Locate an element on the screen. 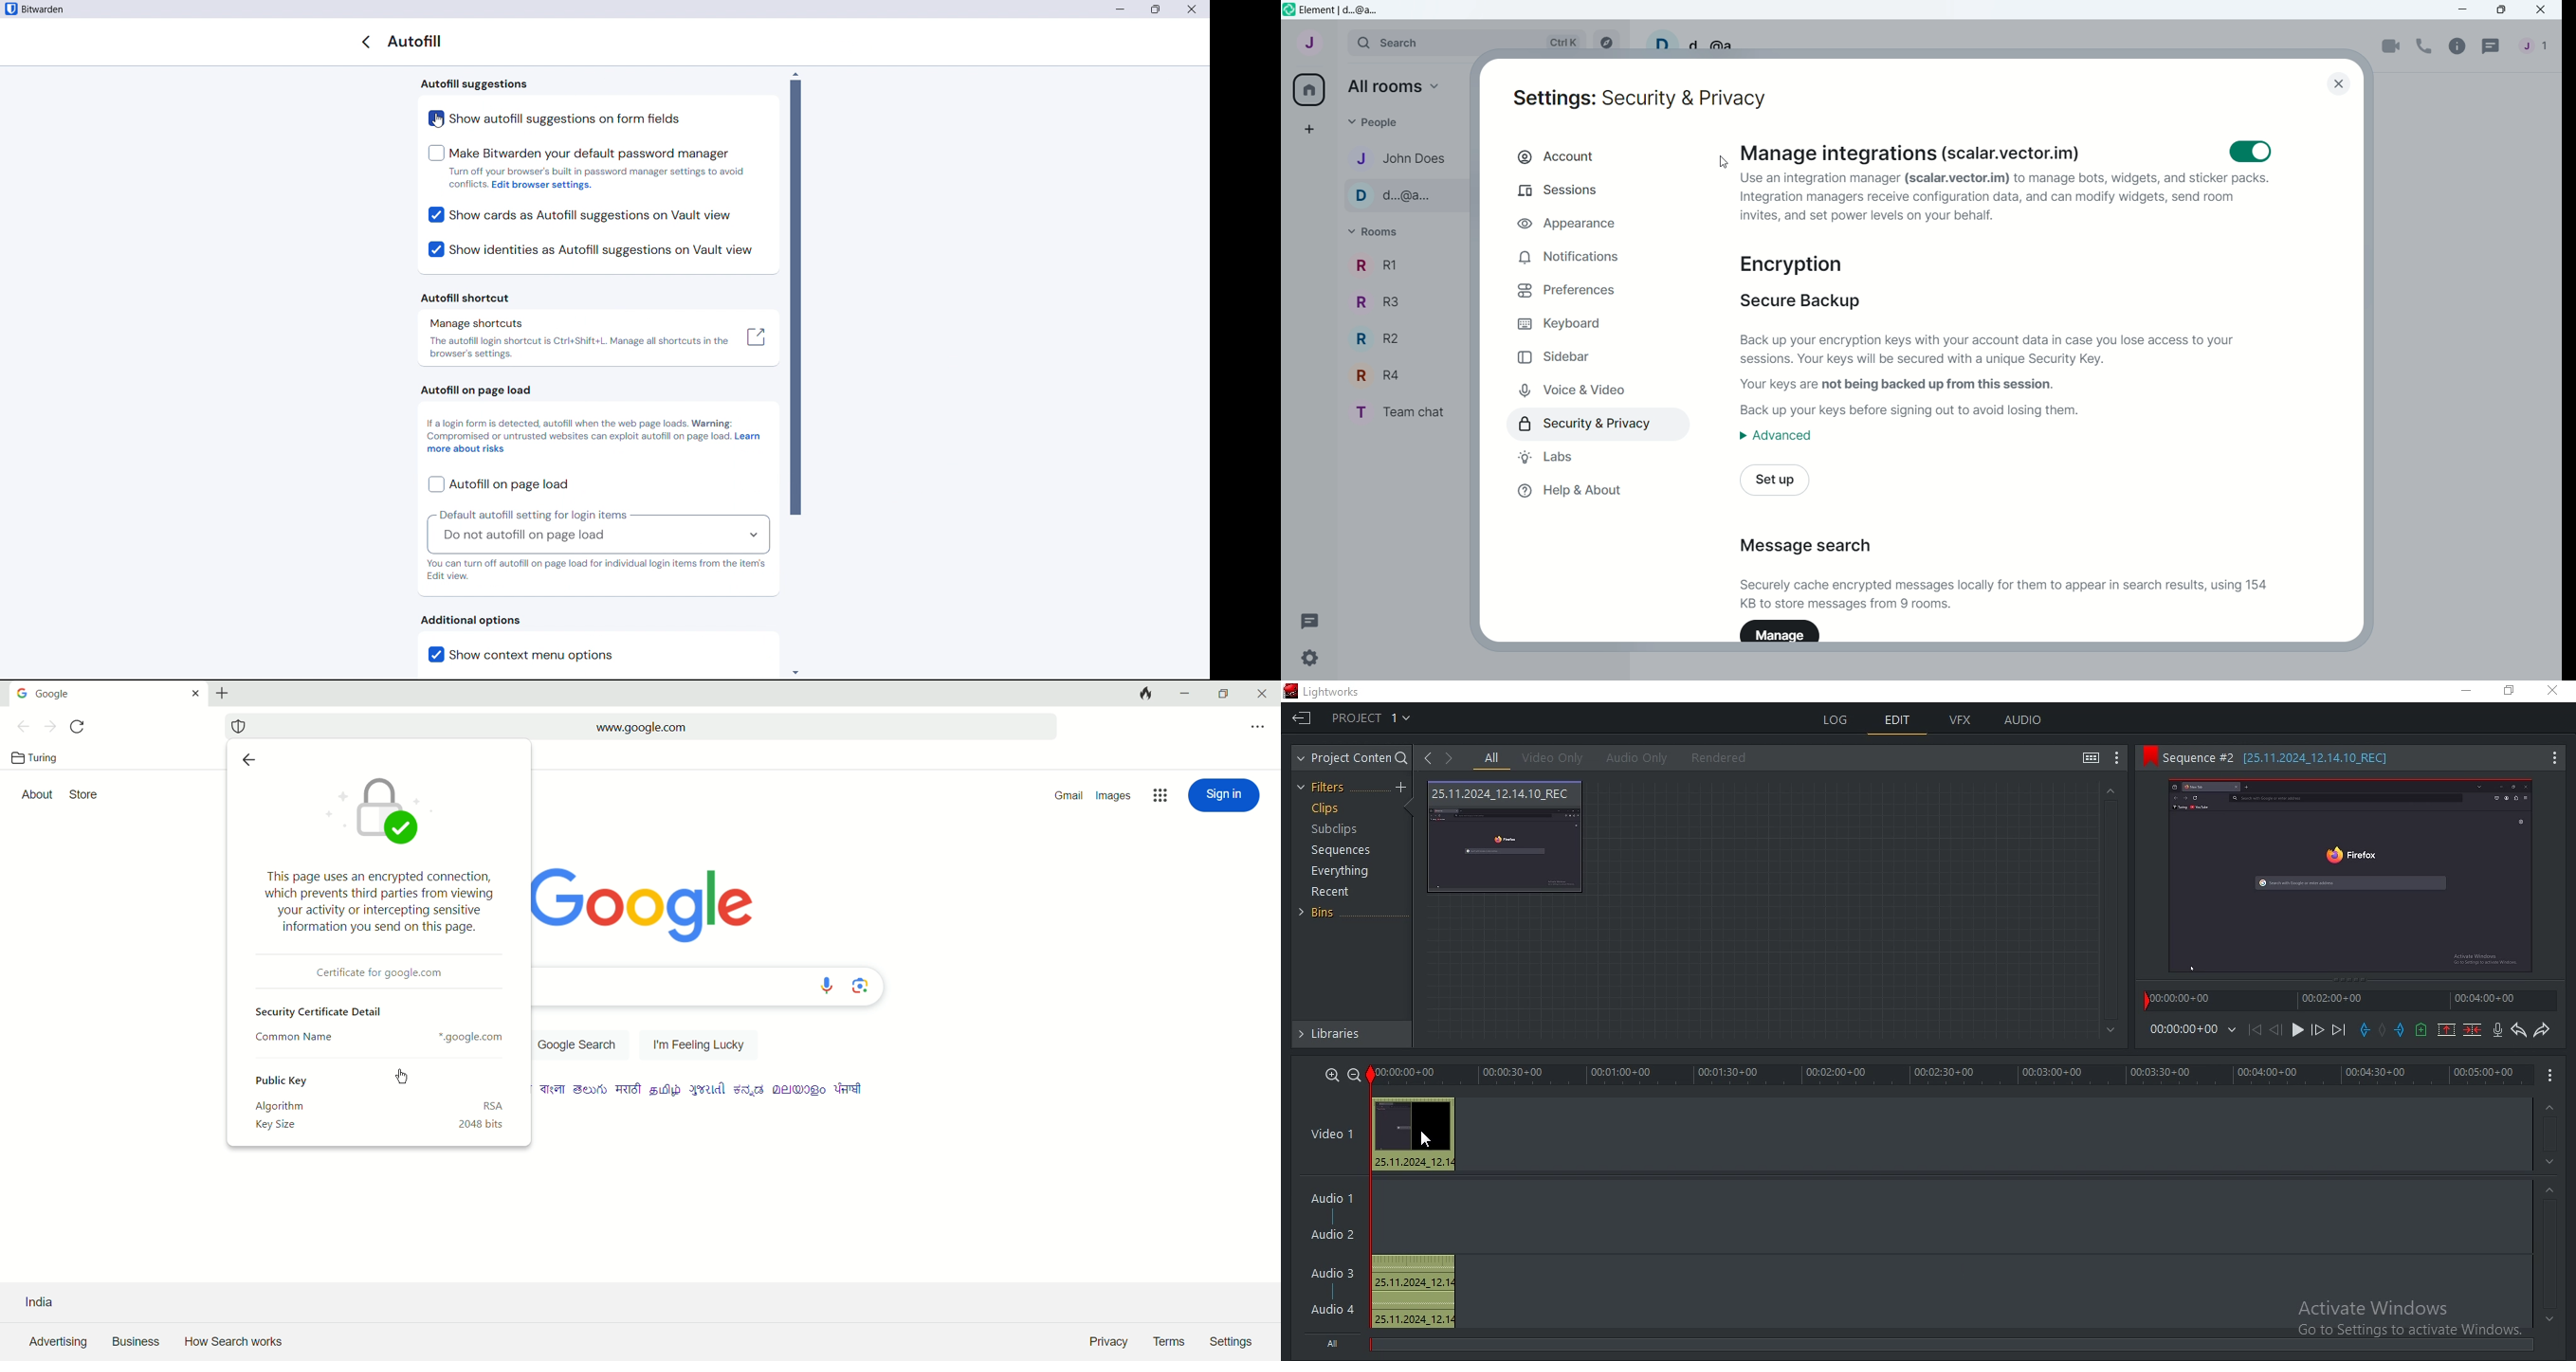 The height and width of the screenshot is (1372, 2576). How search works is located at coordinates (234, 1342).